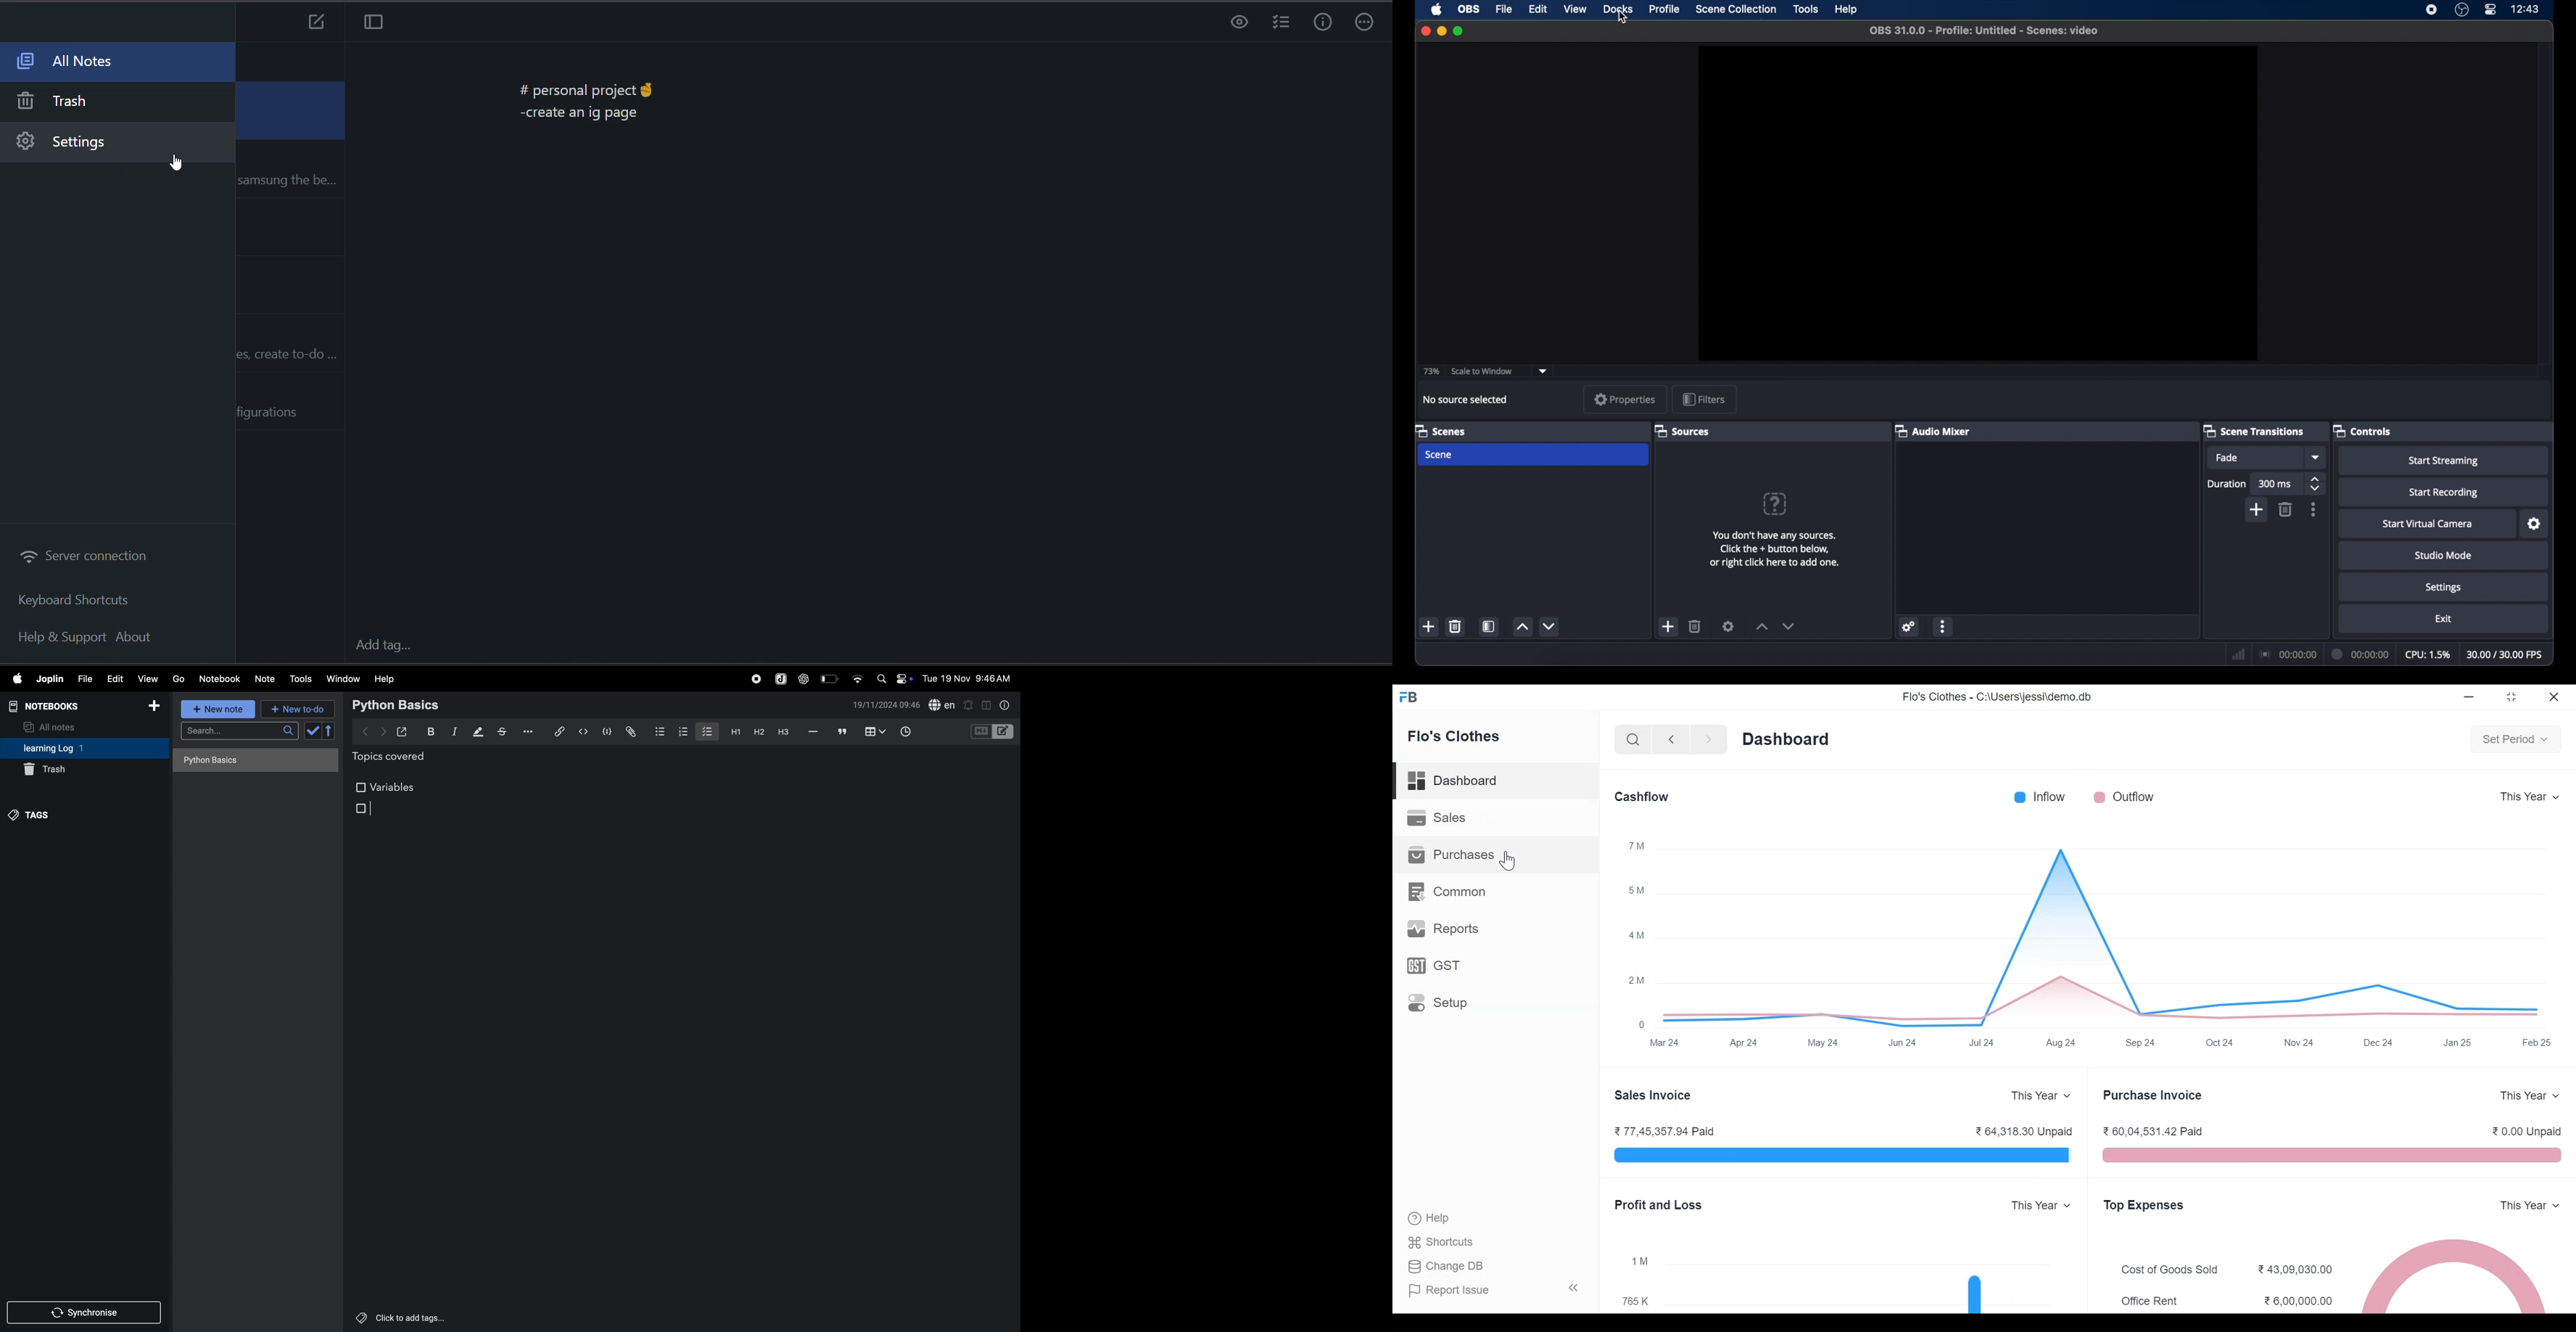 The image size is (2576, 1344). What do you see at coordinates (2063, 1042) in the screenshot?
I see `Aug 24` at bounding box center [2063, 1042].